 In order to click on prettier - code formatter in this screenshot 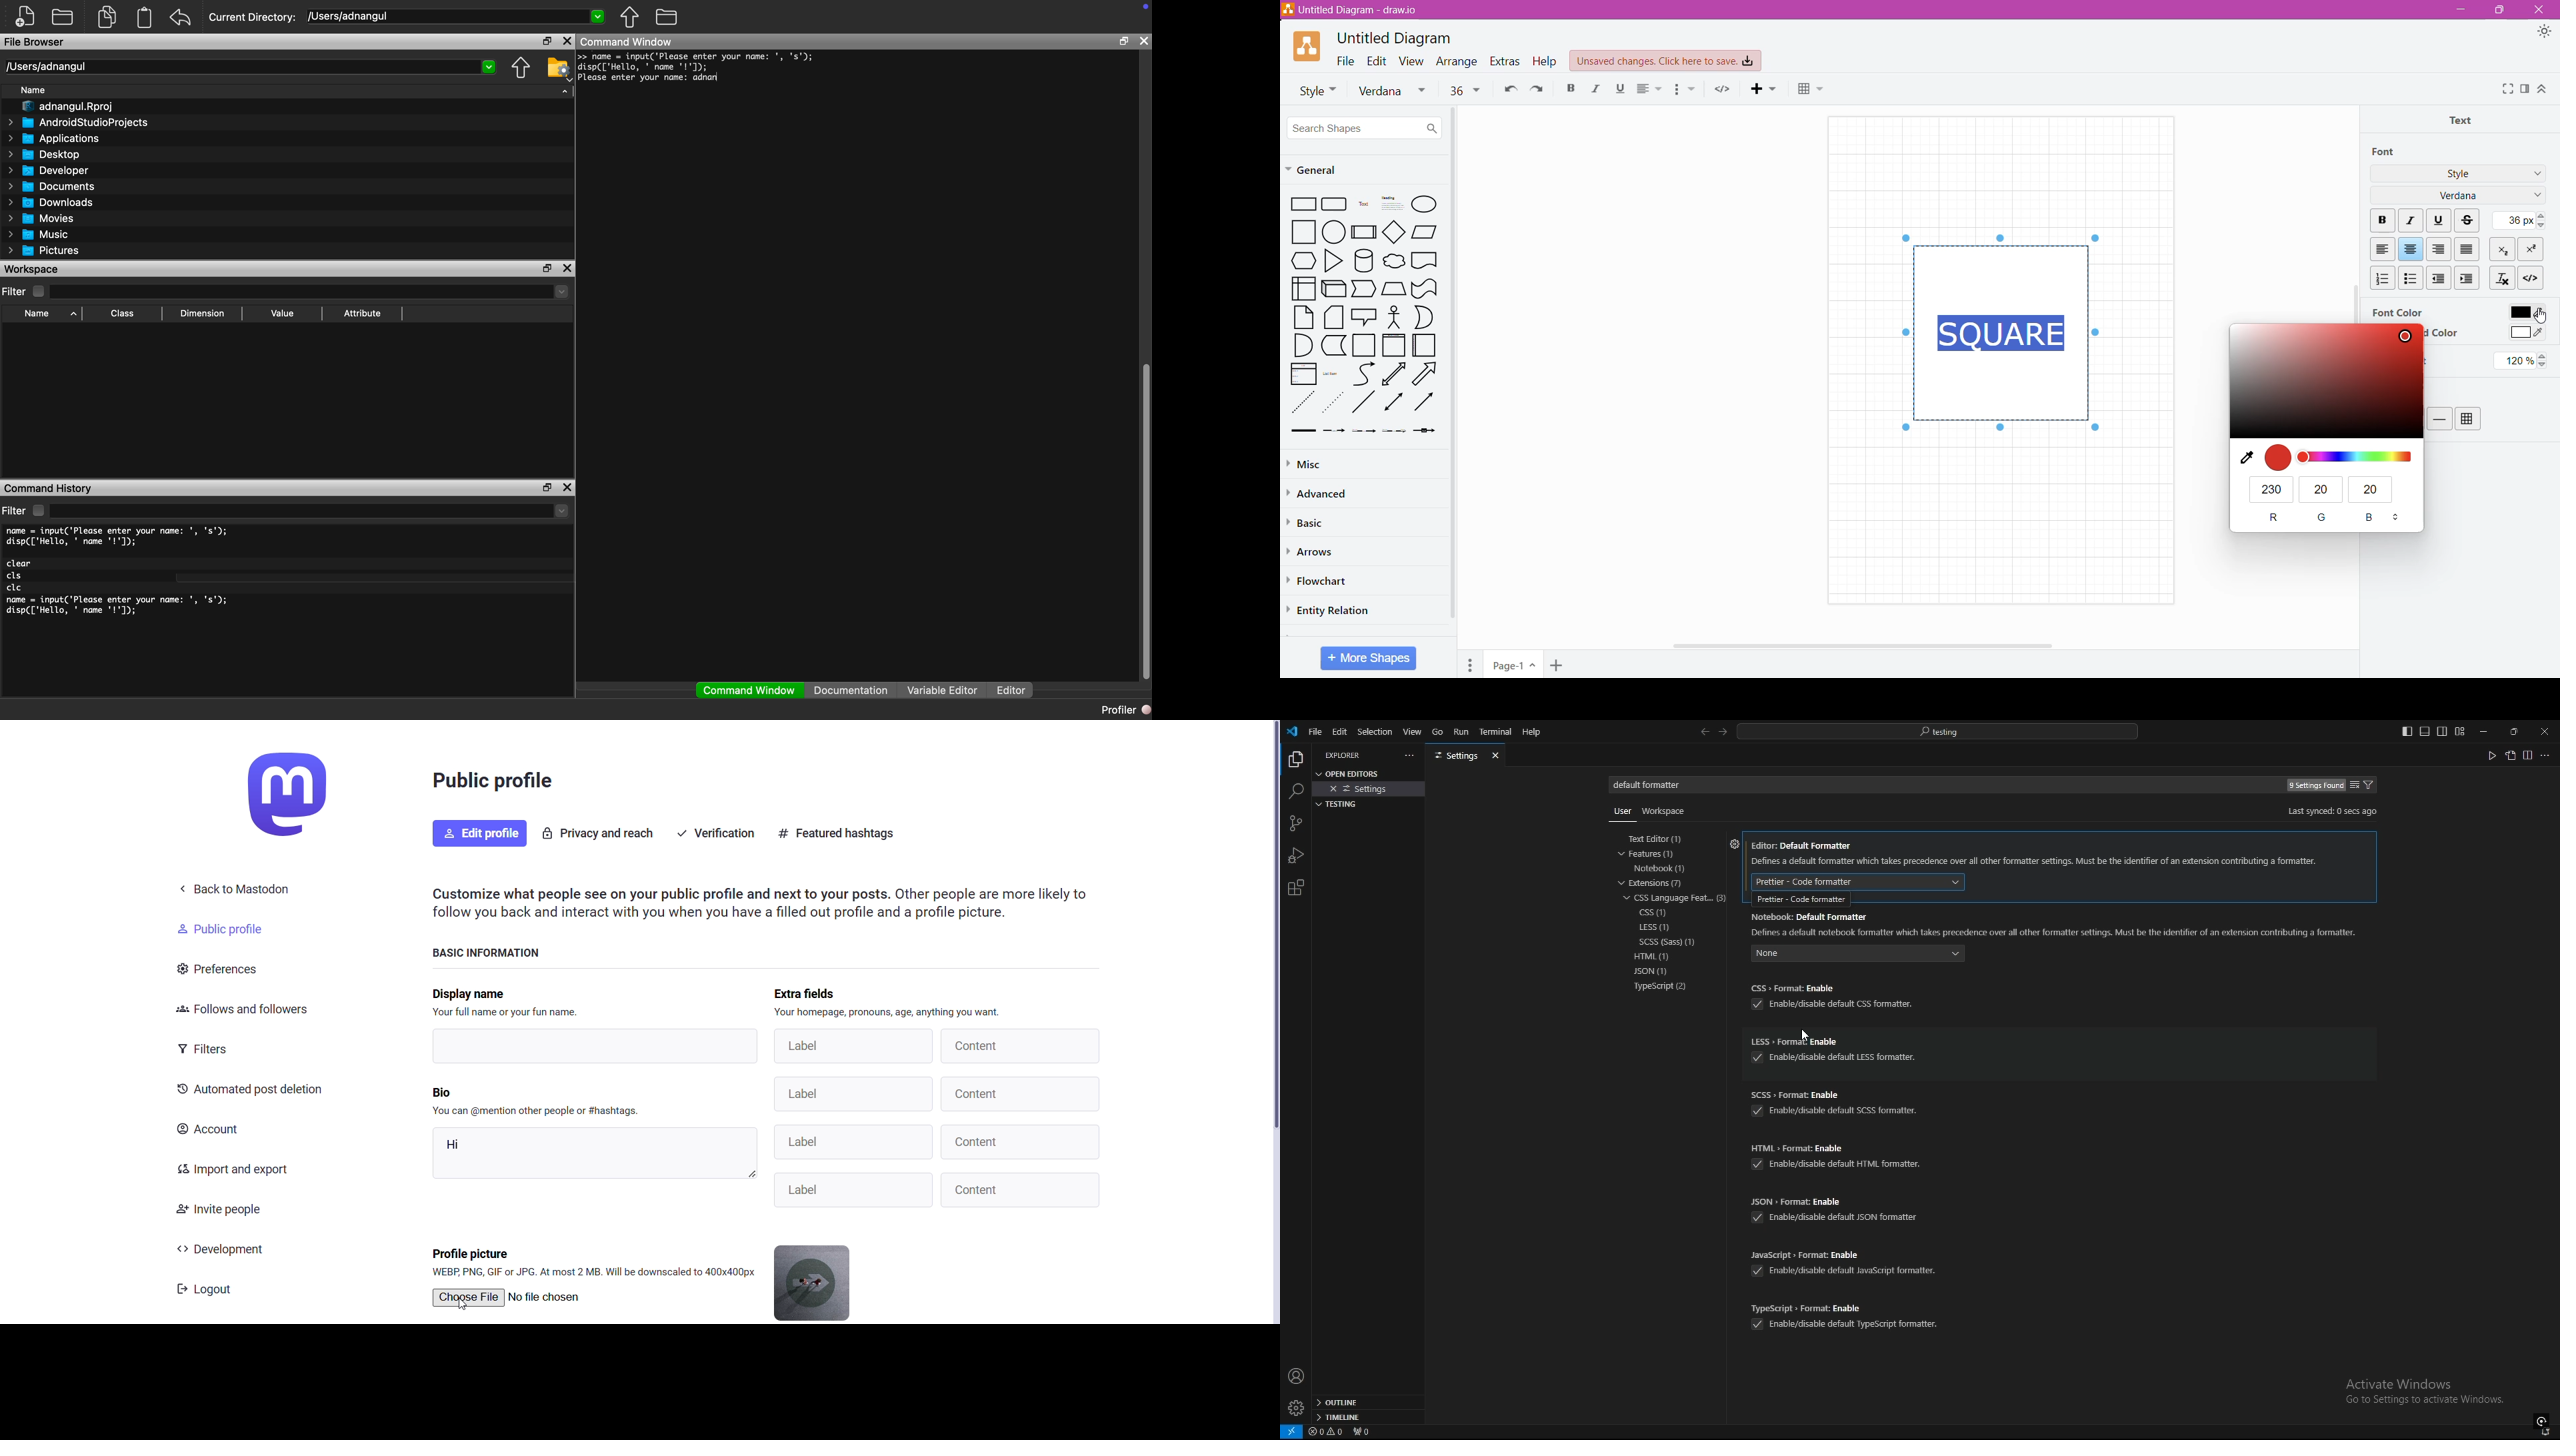, I will do `click(1796, 899)`.